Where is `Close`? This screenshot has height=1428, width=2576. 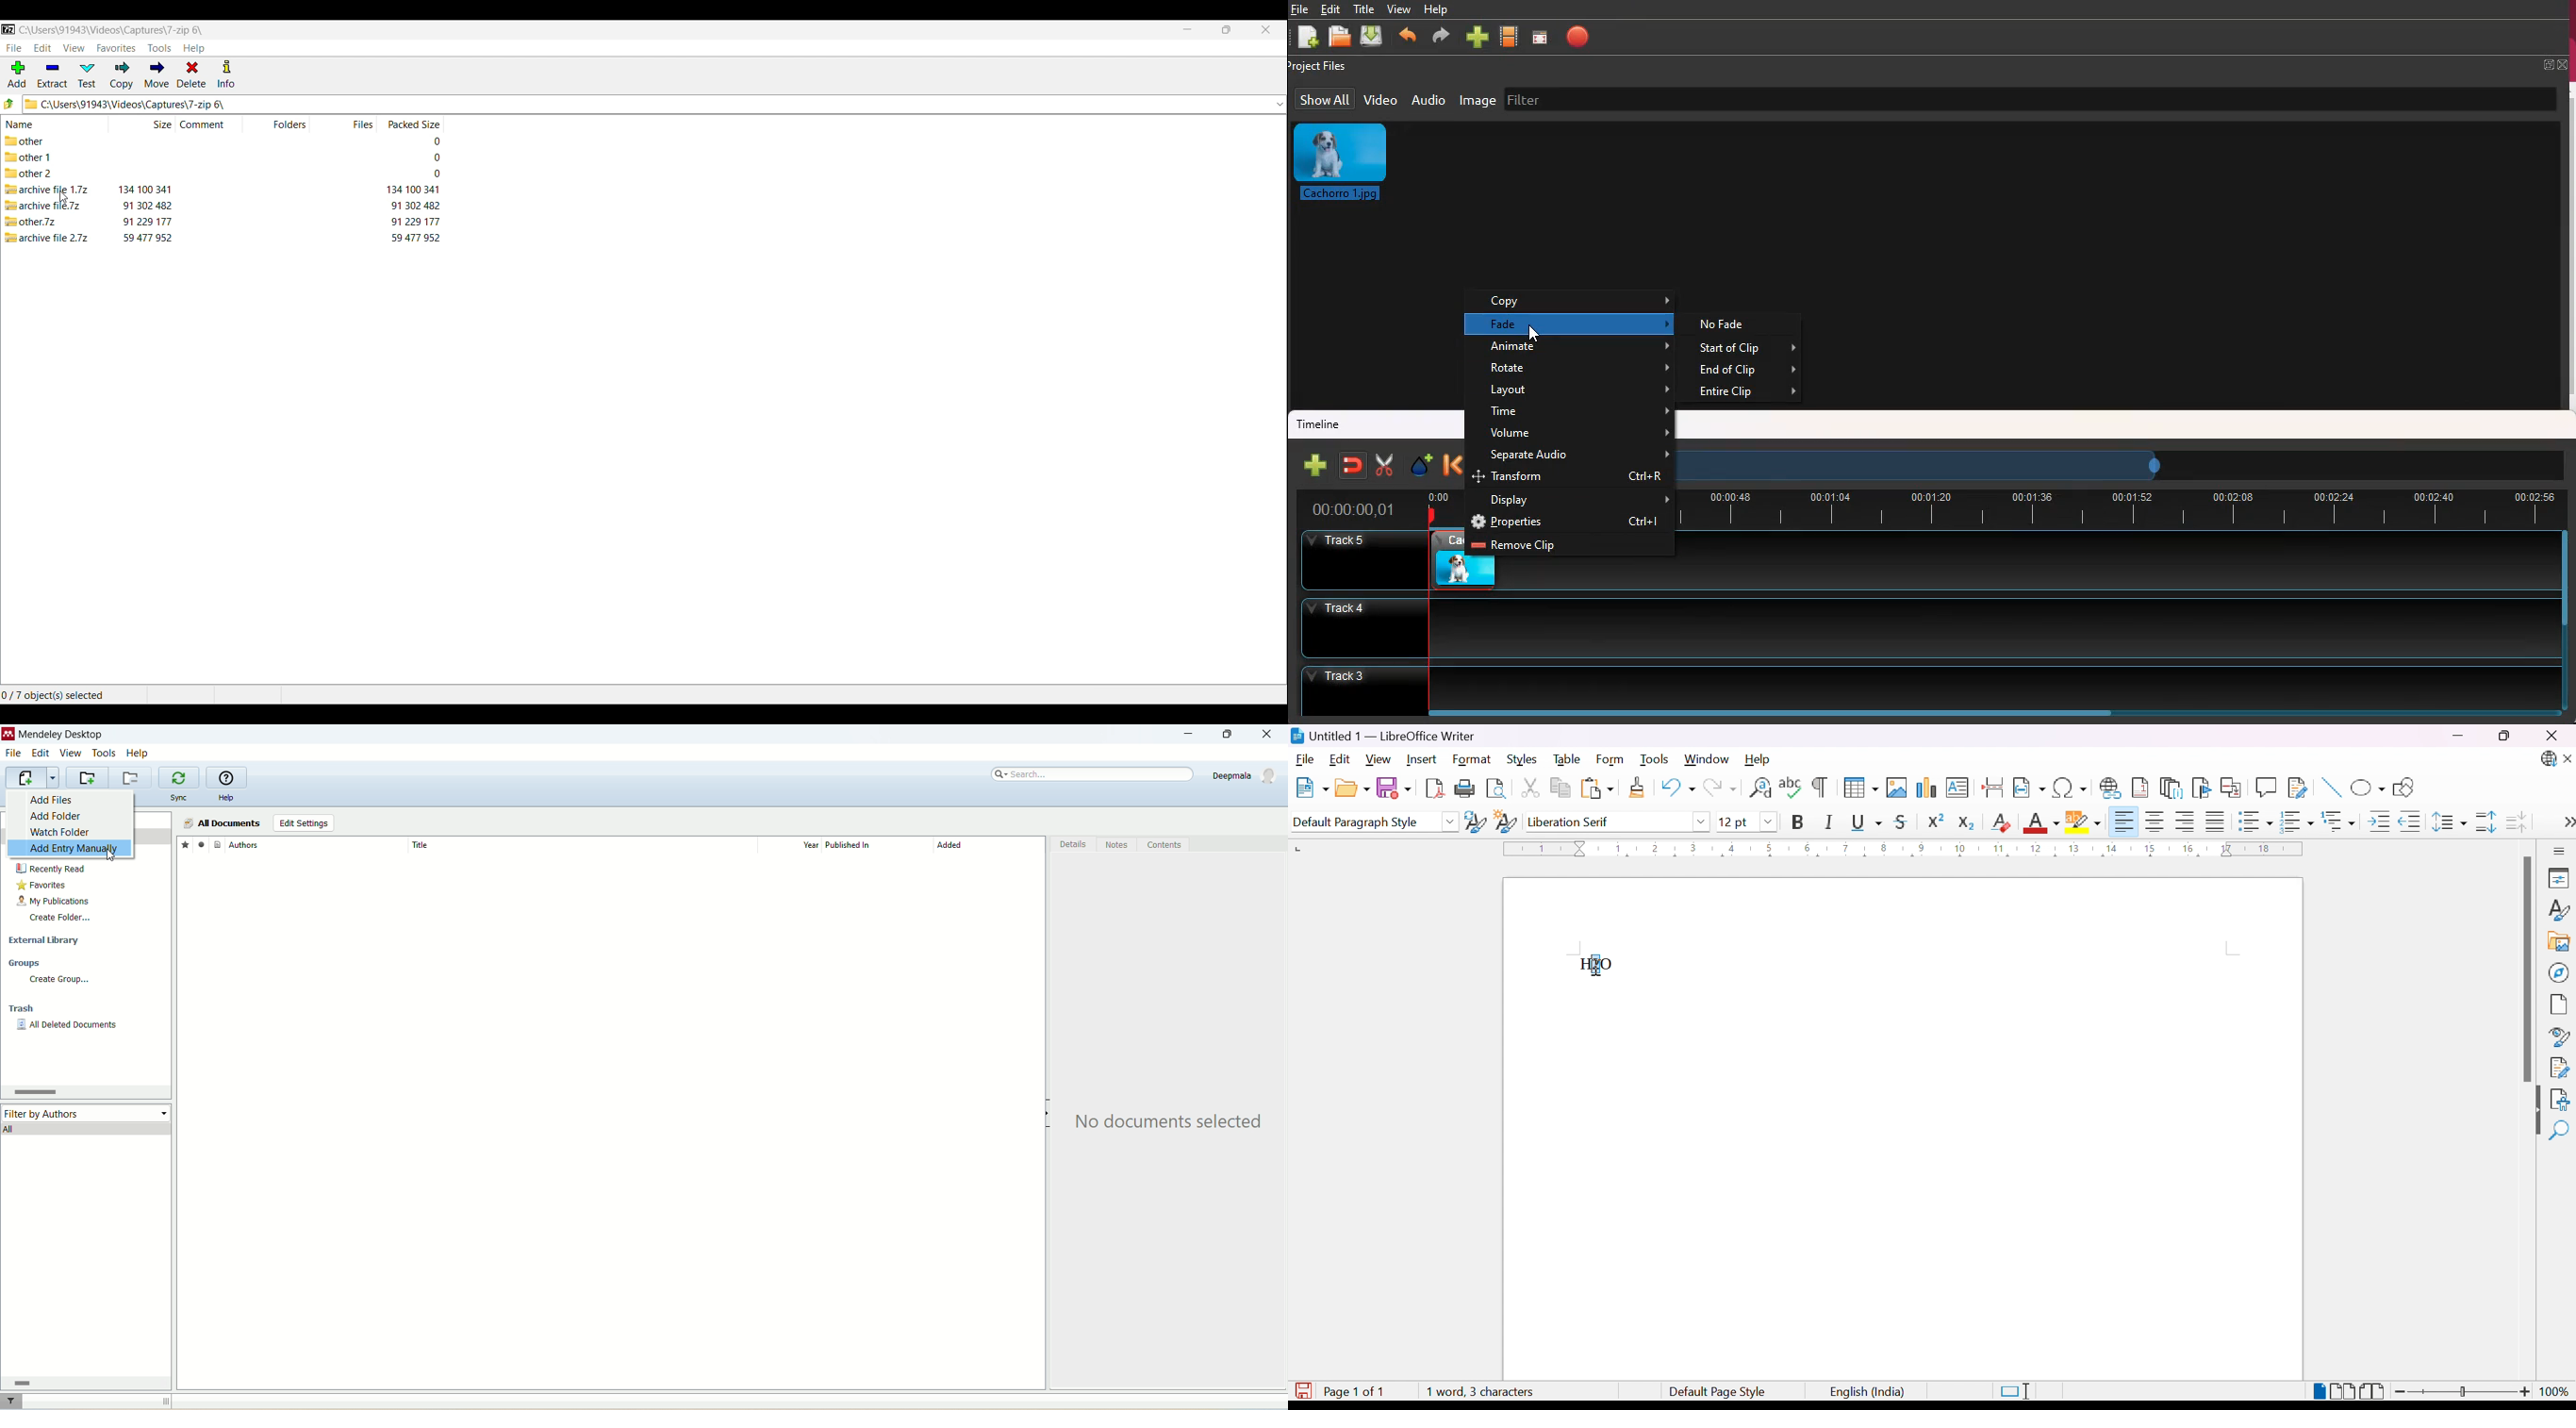 Close is located at coordinates (2568, 760).